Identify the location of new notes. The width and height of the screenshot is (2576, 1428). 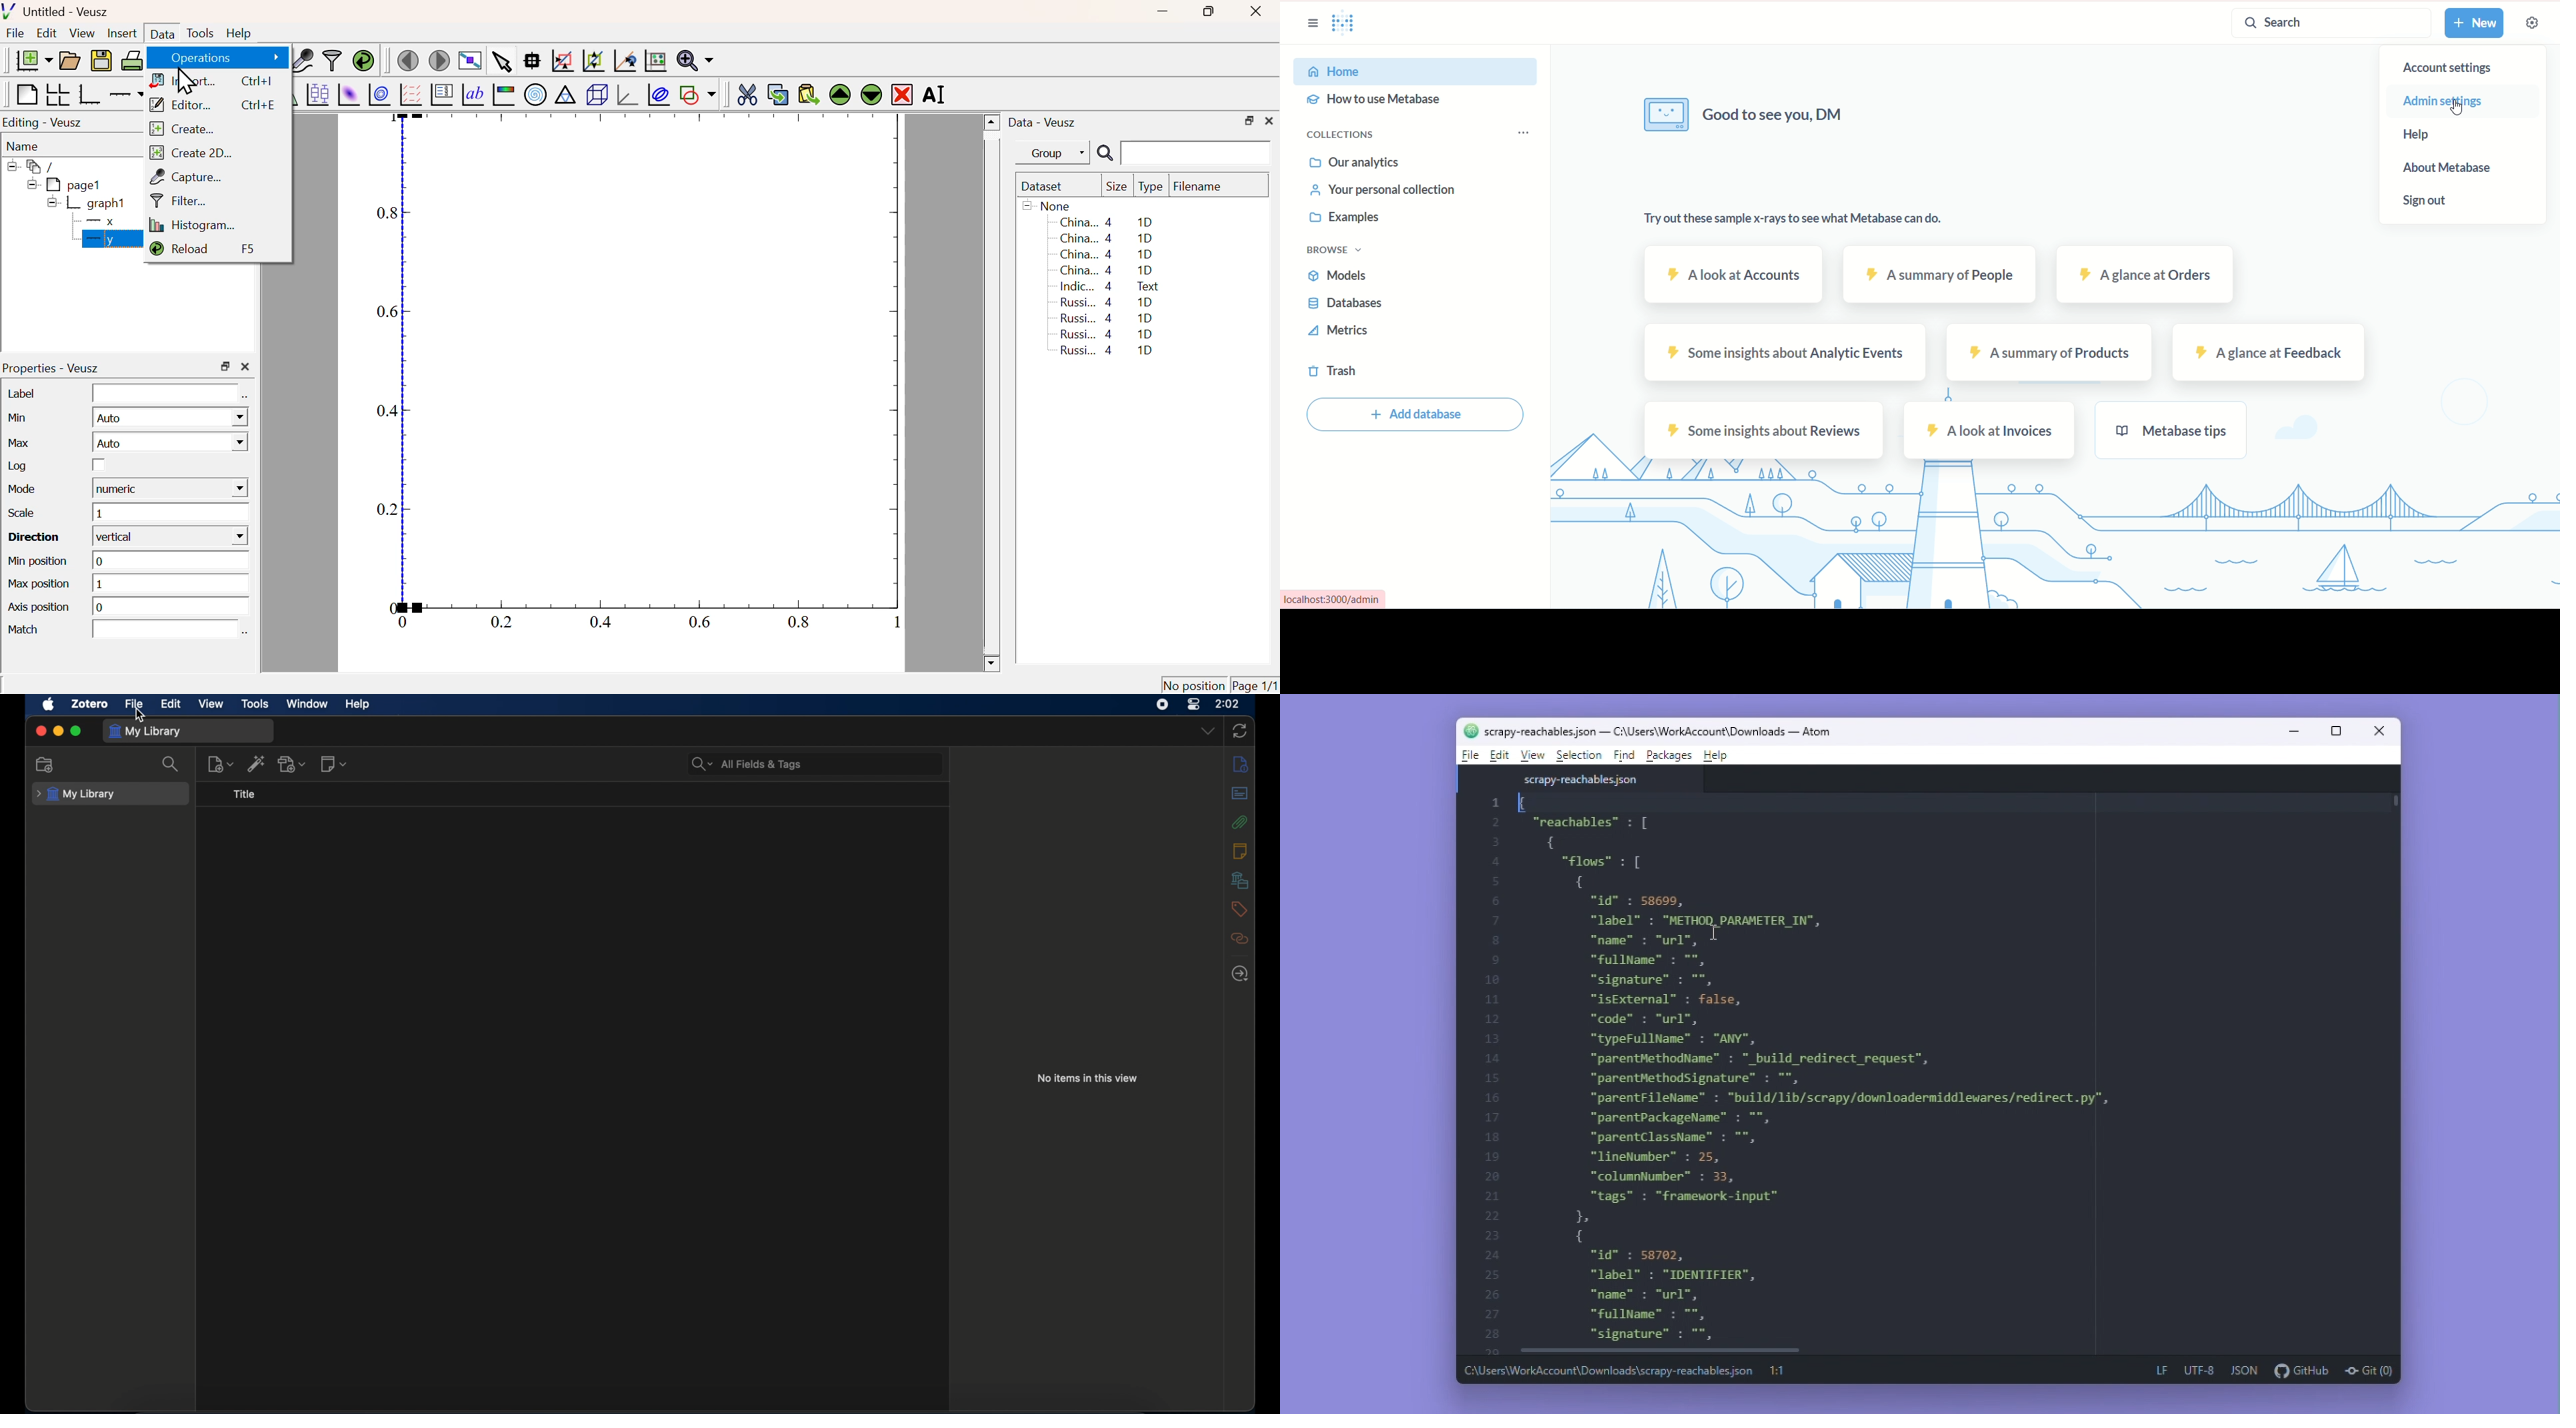
(335, 764).